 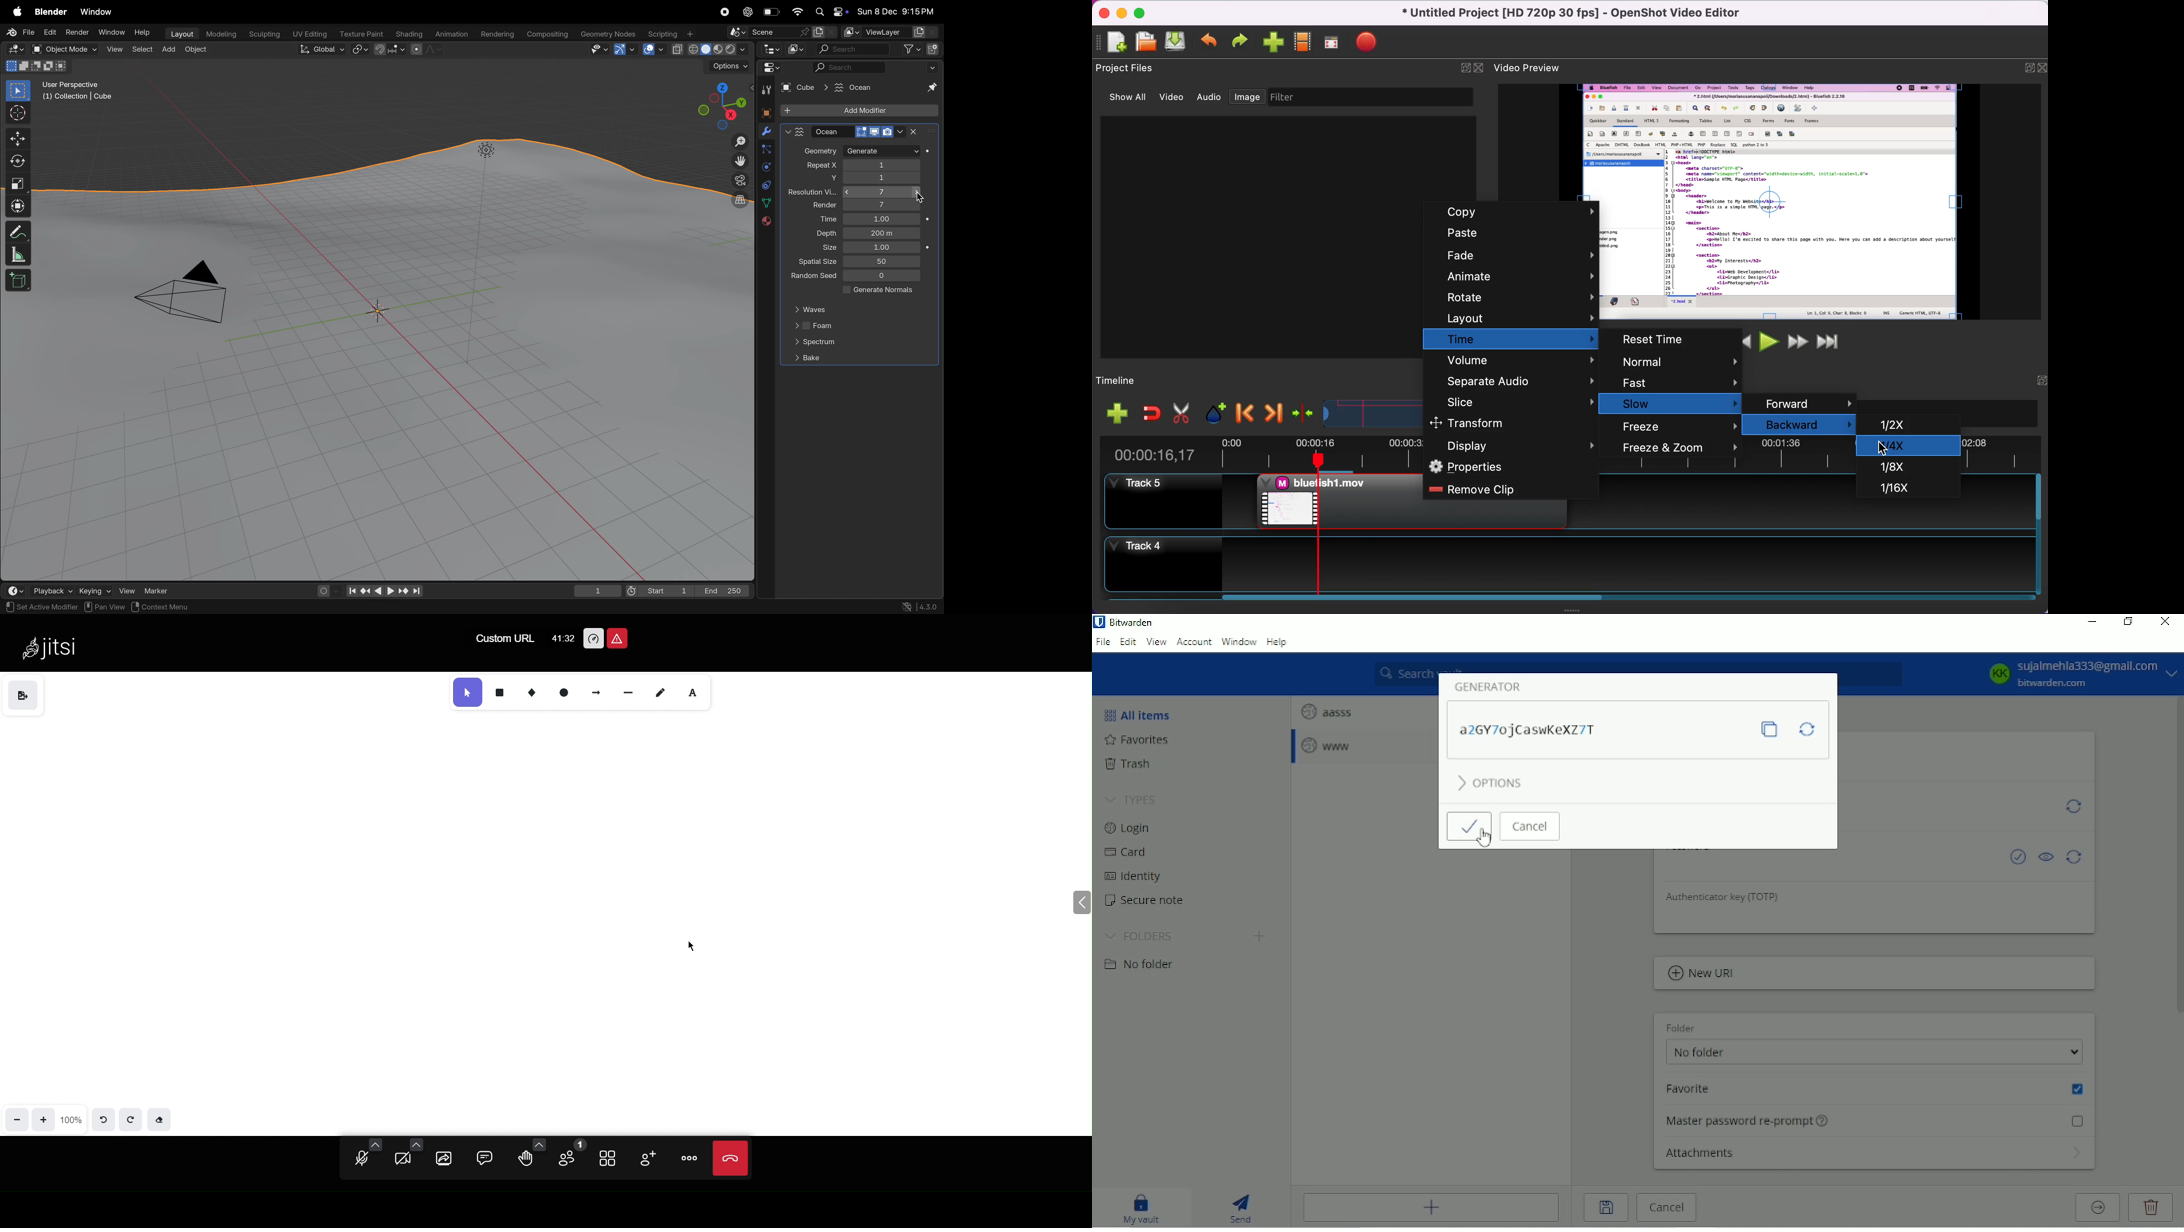 What do you see at coordinates (1484, 838) in the screenshot?
I see `Cursor` at bounding box center [1484, 838].